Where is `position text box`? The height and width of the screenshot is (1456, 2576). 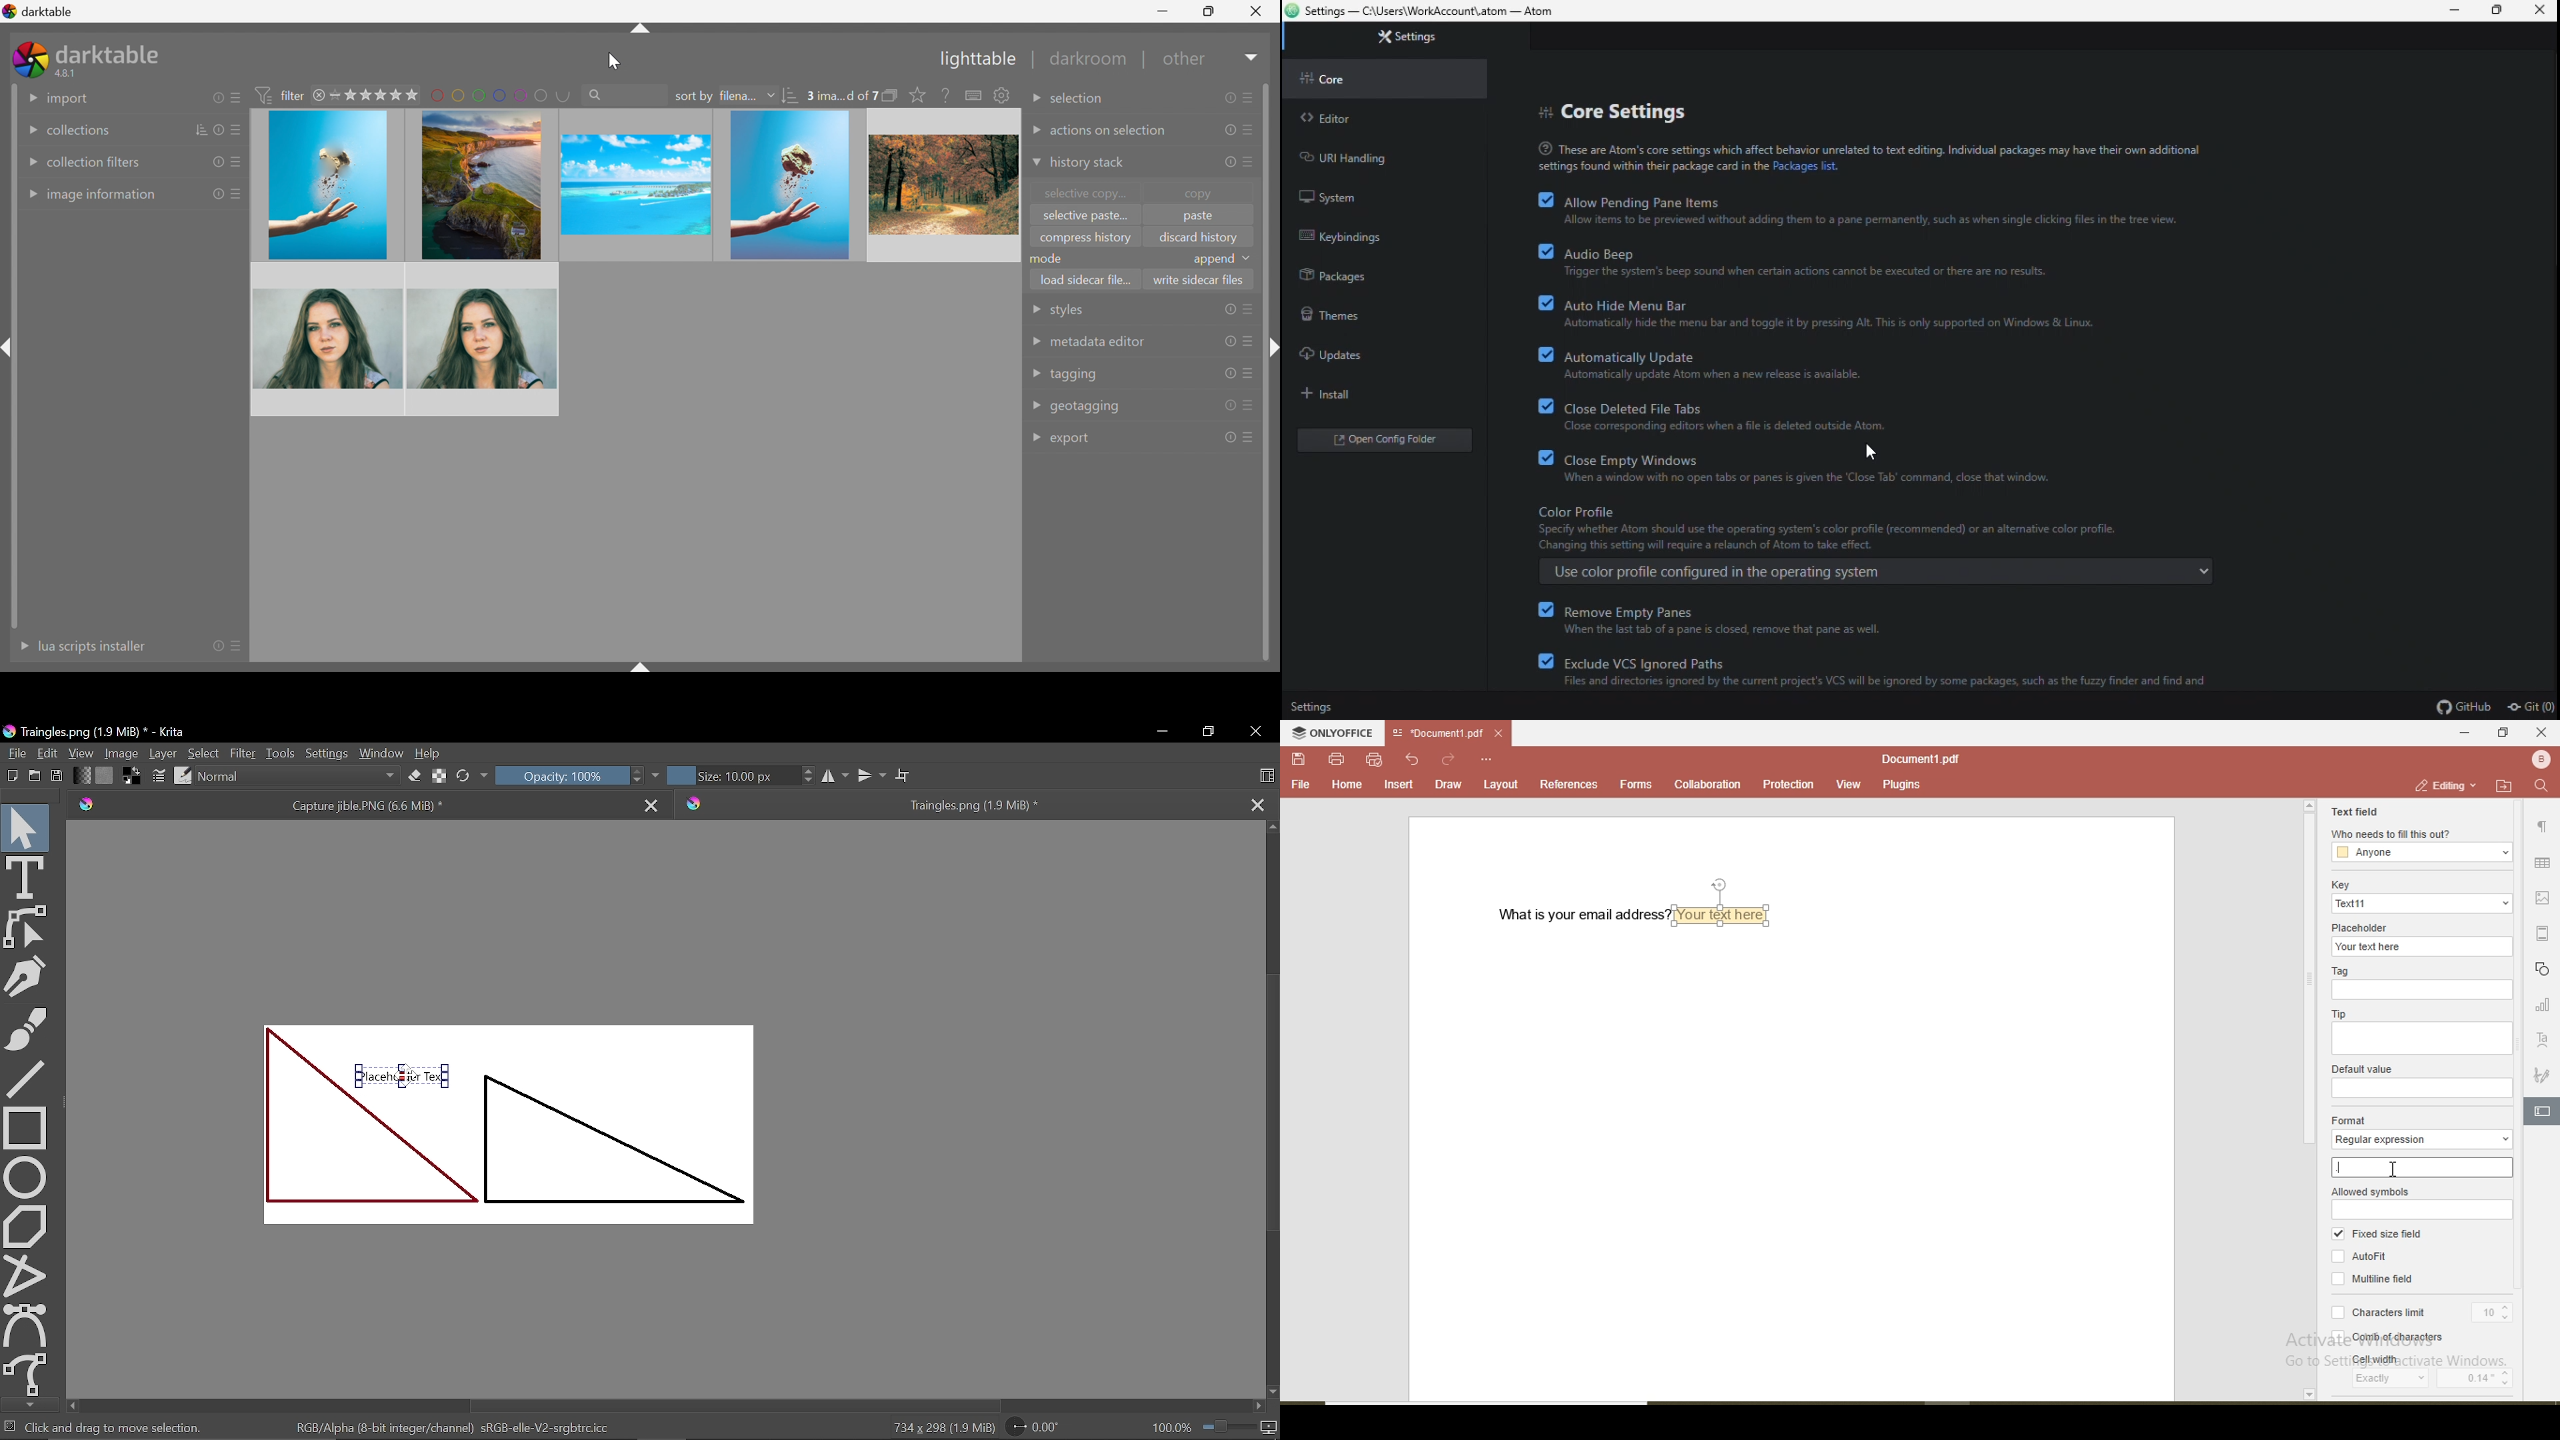 position text box is located at coordinates (1723, 884).